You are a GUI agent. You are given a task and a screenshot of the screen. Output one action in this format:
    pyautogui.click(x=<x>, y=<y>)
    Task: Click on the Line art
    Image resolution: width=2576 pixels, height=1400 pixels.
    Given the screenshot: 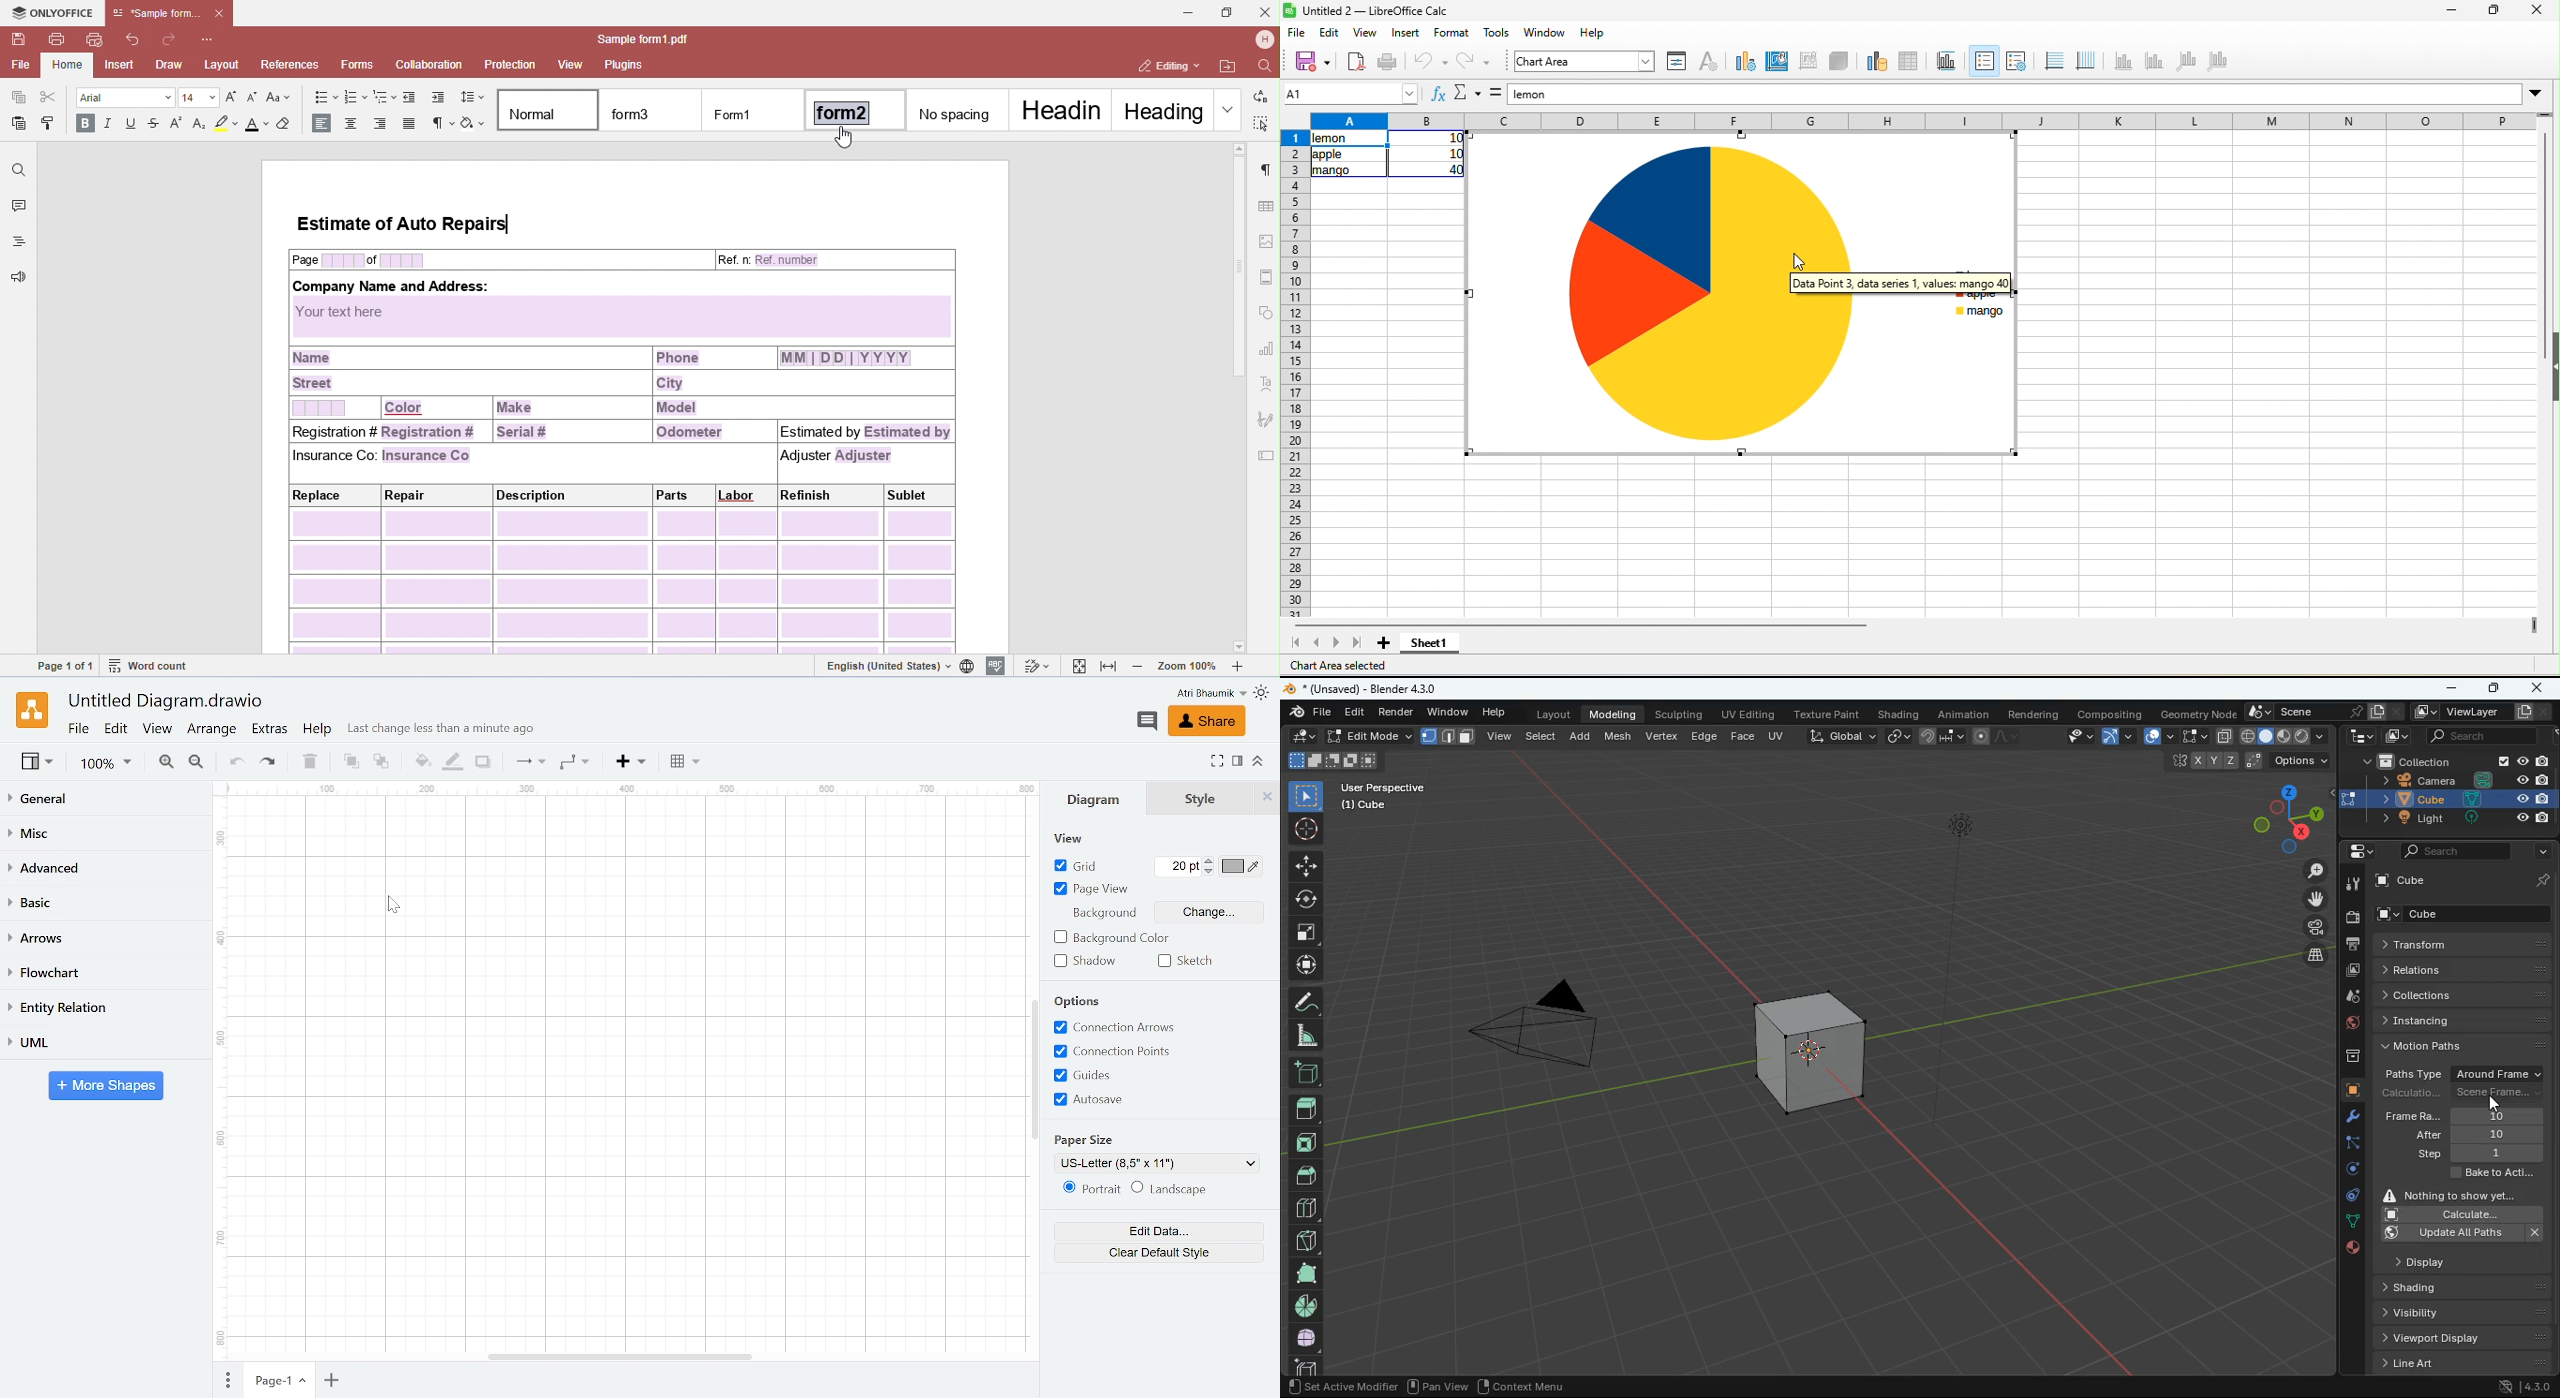 What is the action you would take?
    pyautogui.click(x=2461, y=1364)
    